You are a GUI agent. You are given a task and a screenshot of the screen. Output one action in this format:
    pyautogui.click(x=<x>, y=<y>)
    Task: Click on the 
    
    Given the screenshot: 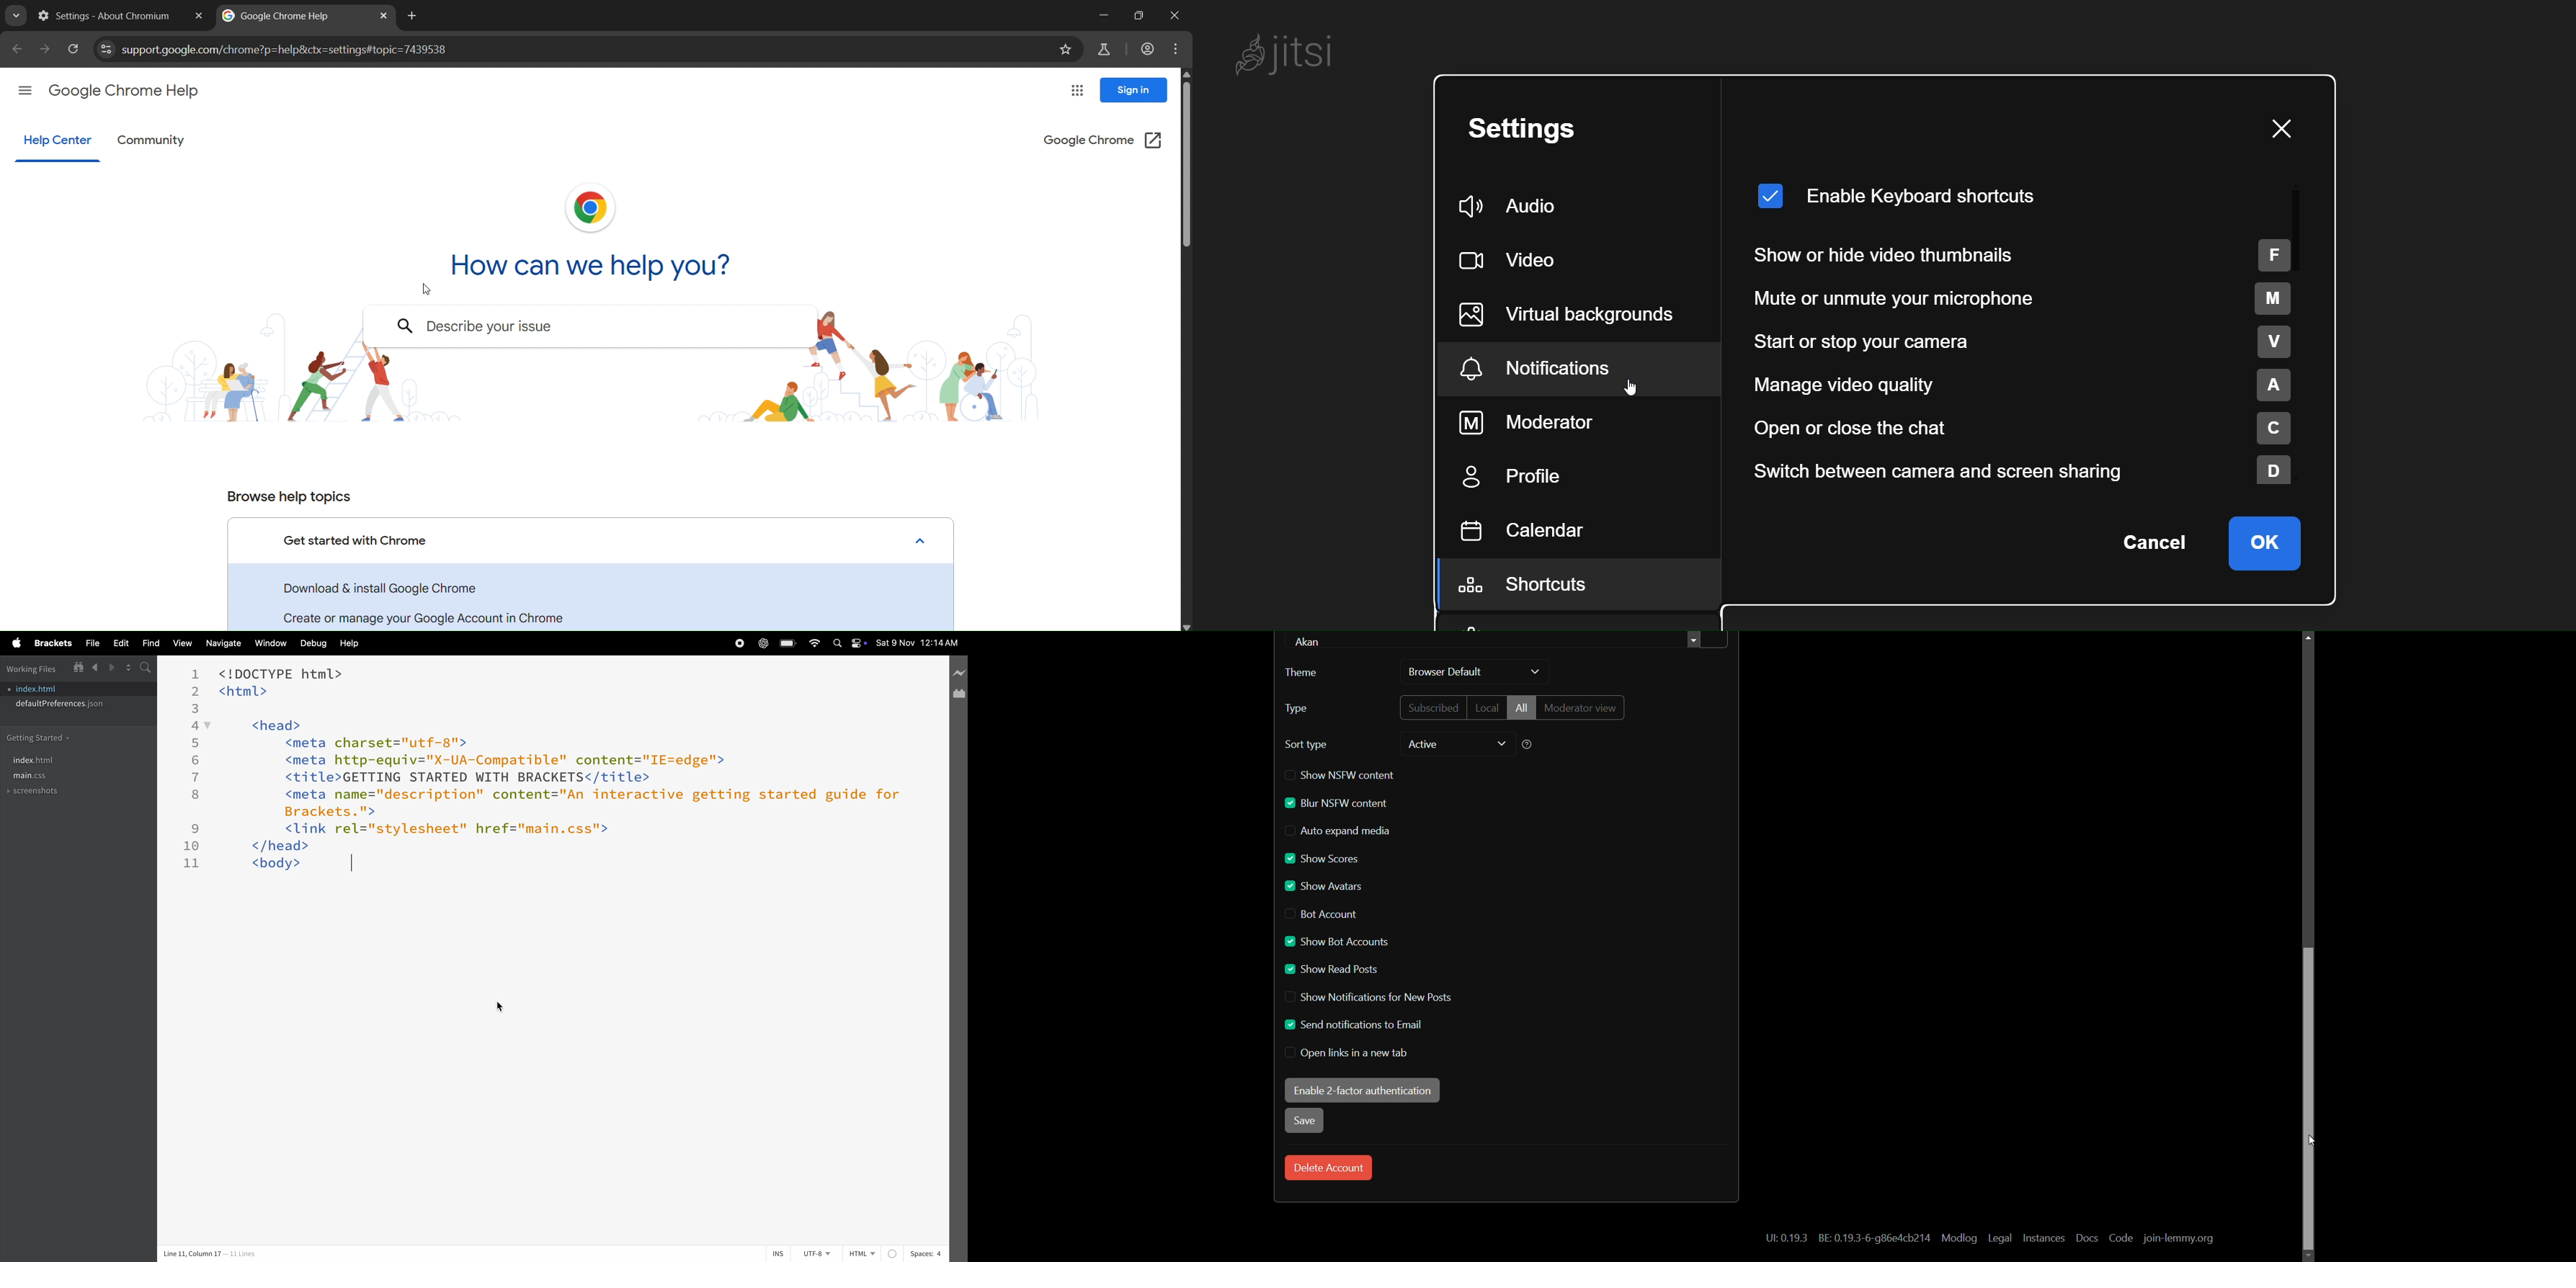 What is the action you would take?
    pyautogui.click(x=52, y=645)
    